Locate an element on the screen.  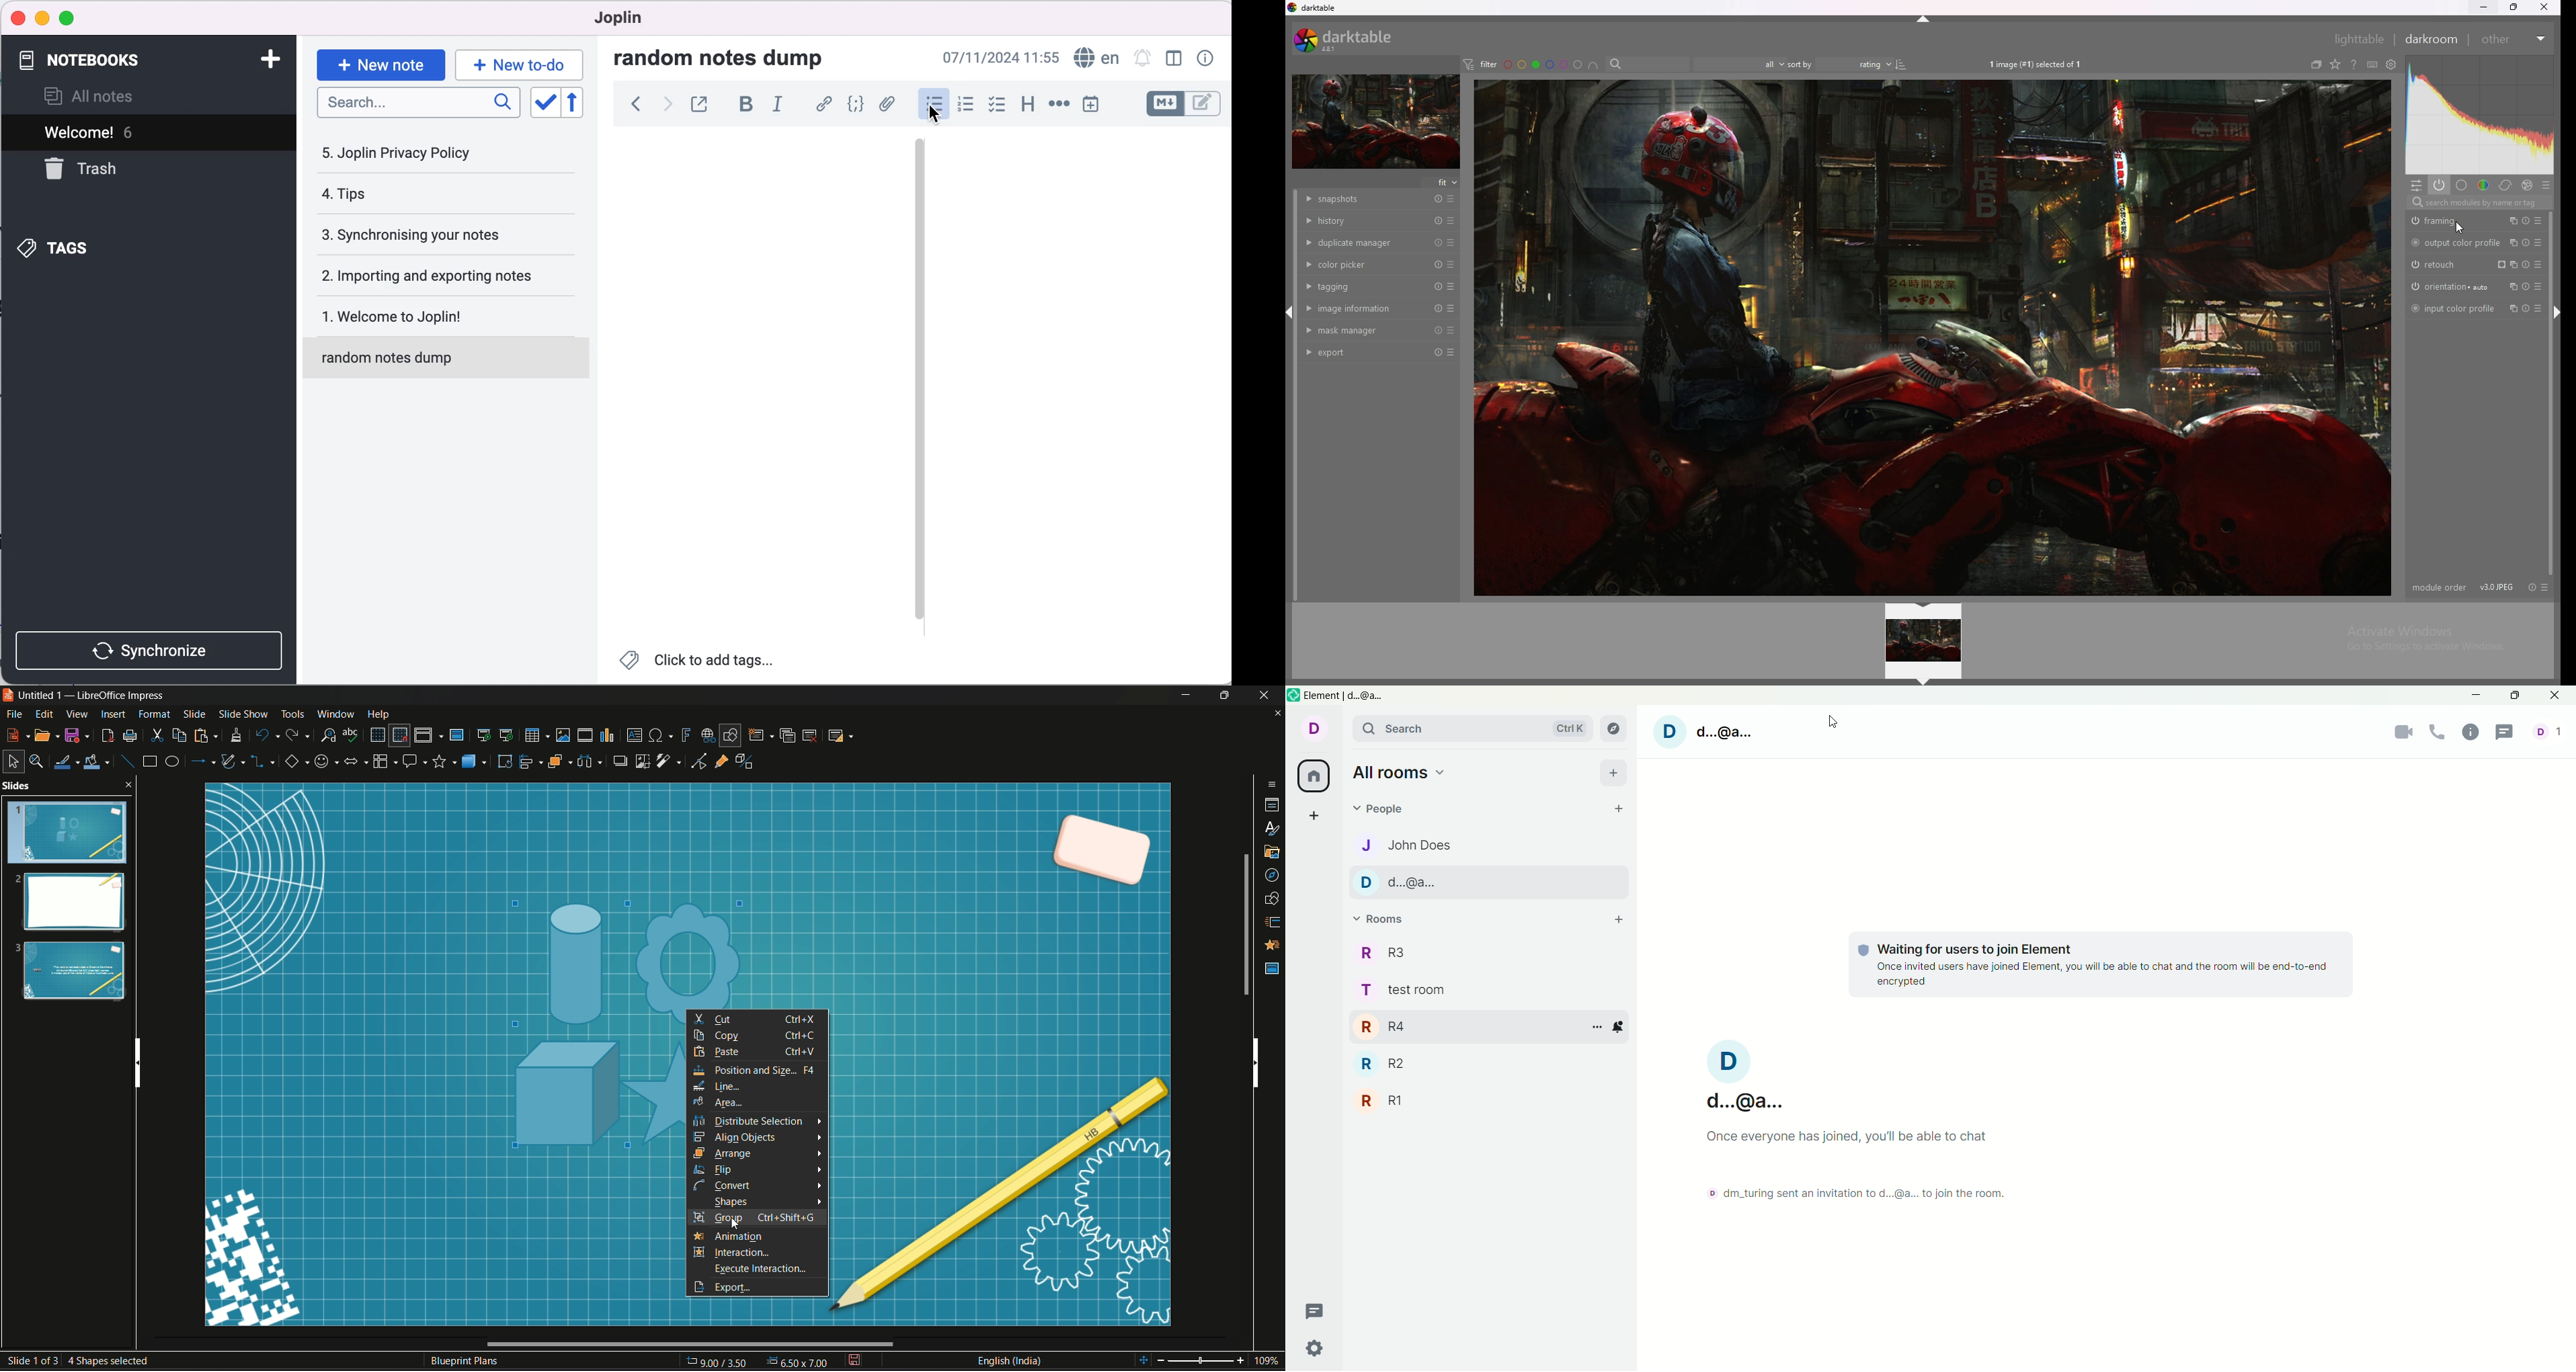
presets is located at coordinates (1451, 221).